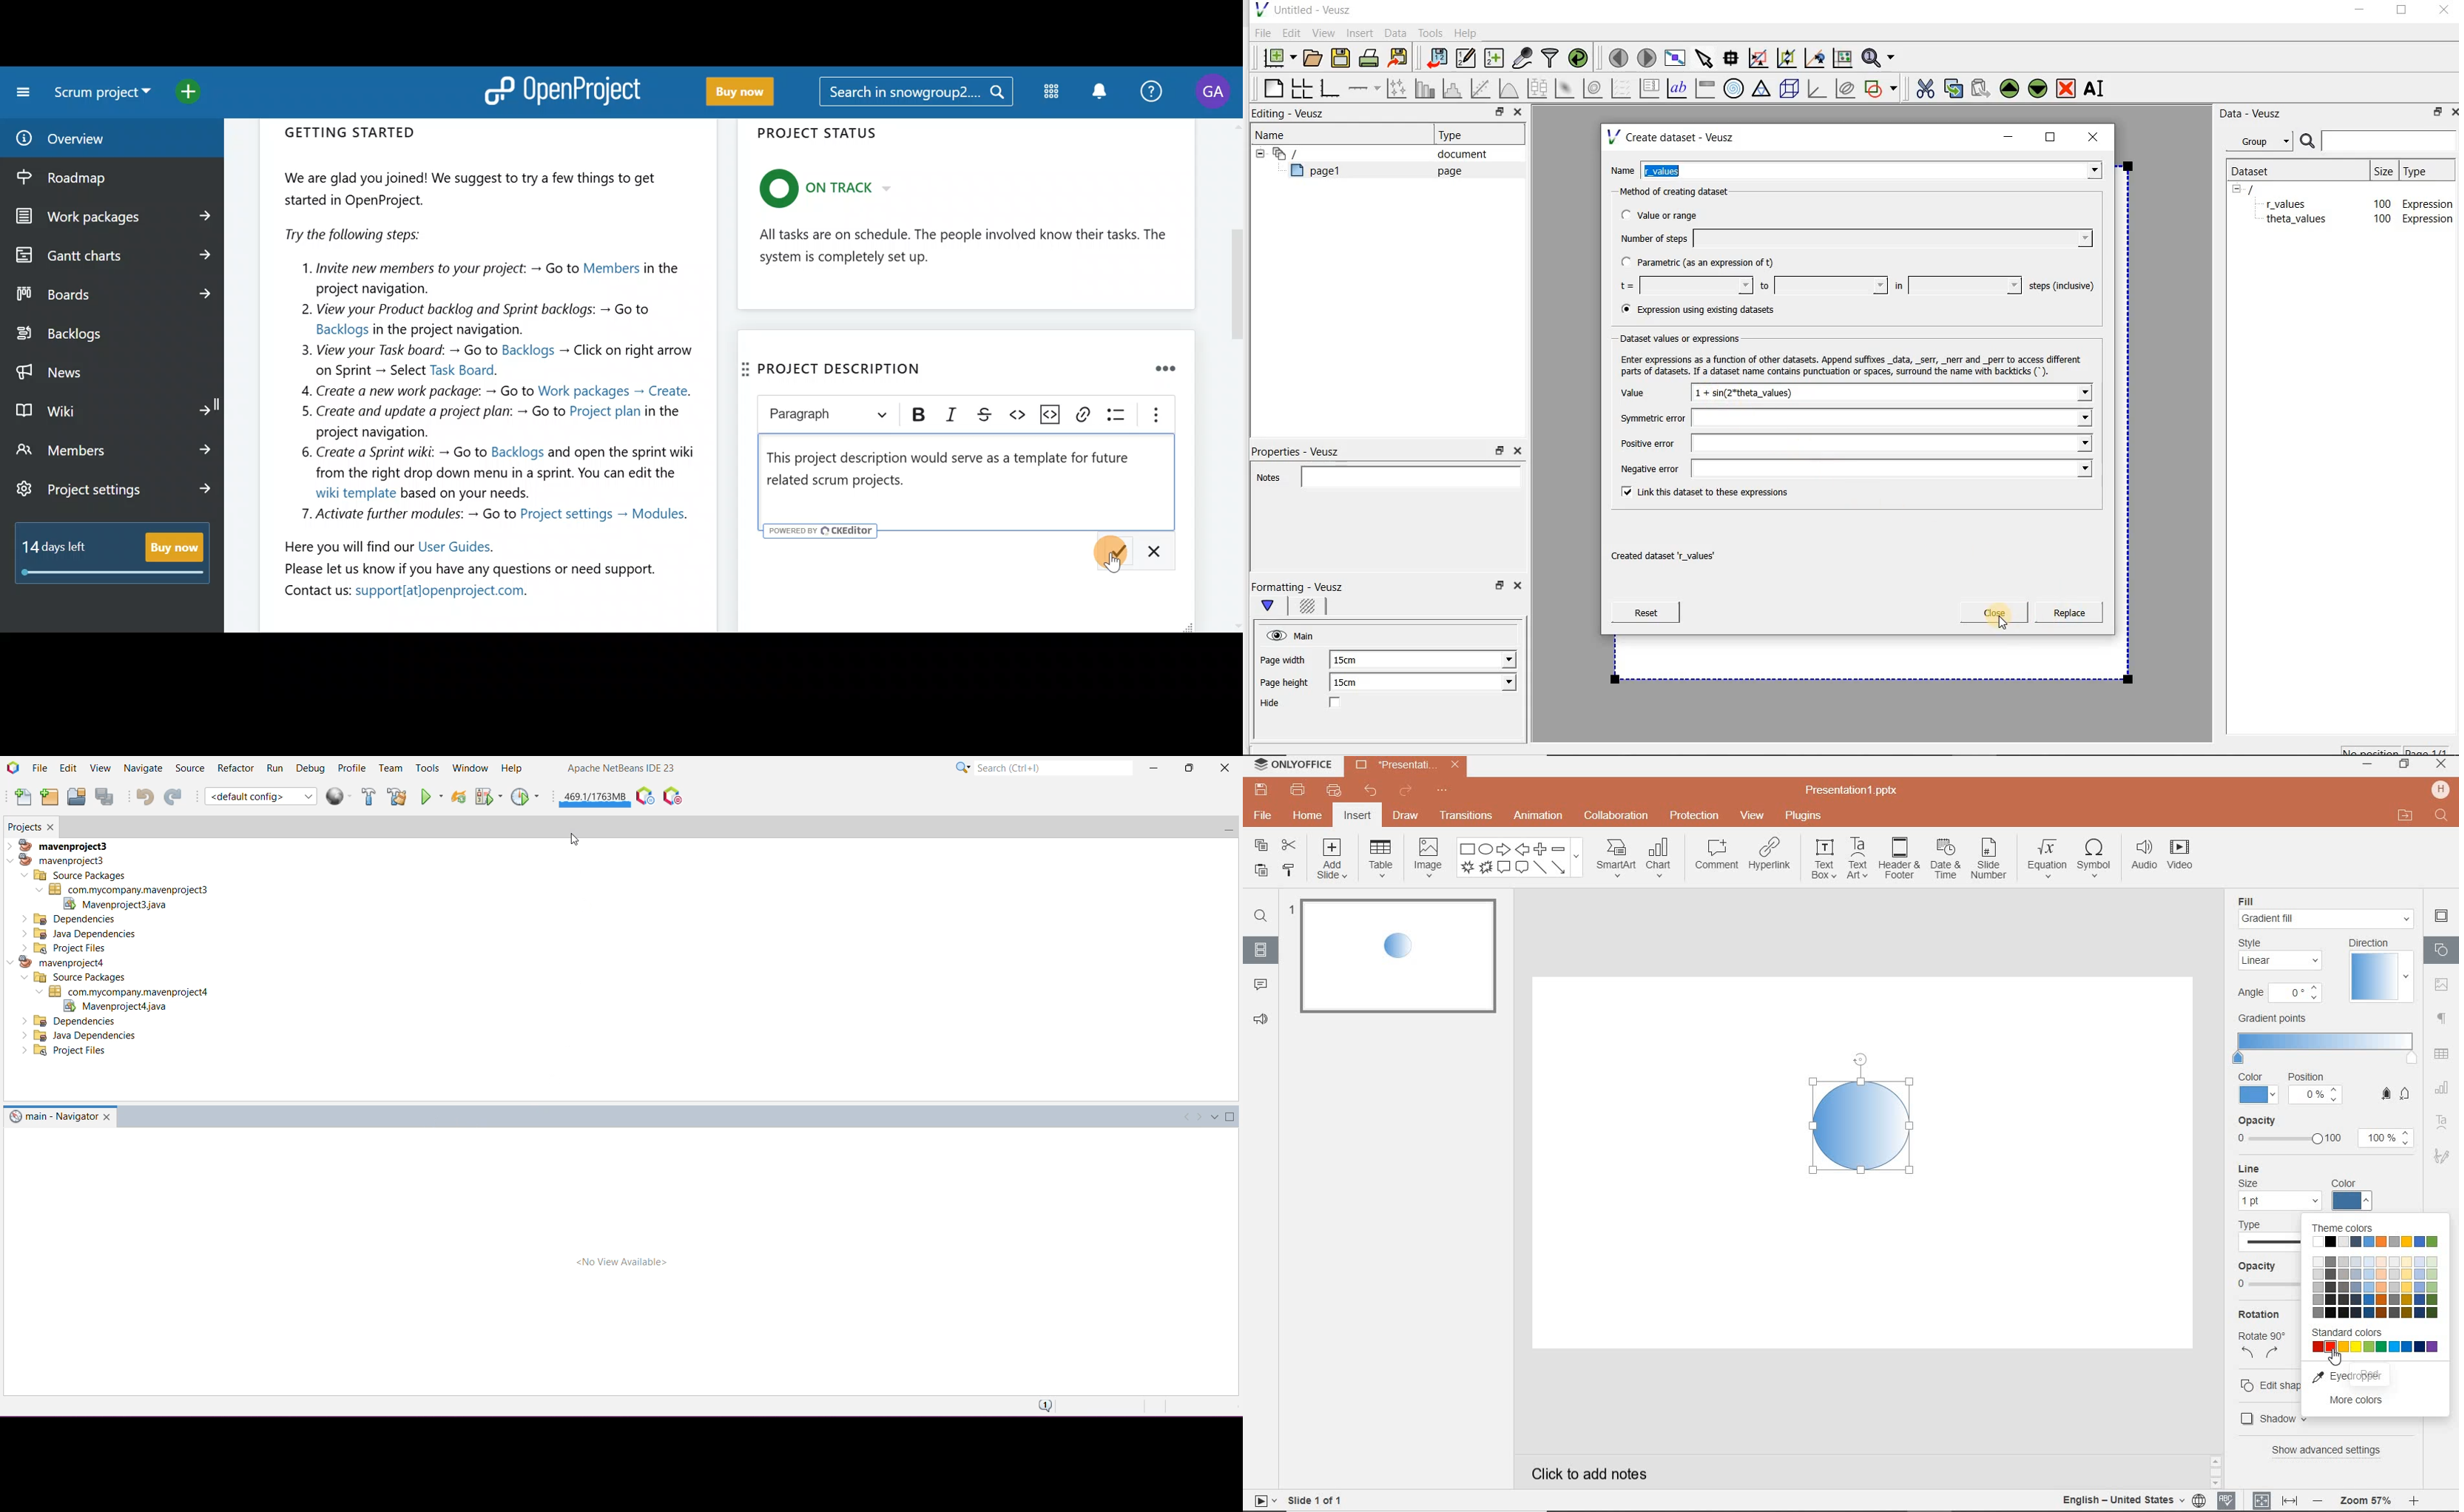 The width and height of the screenshot is (2464, 1512). Describe the element at coordinates (1262, 815) in the screenshot. I see `file` at that location.